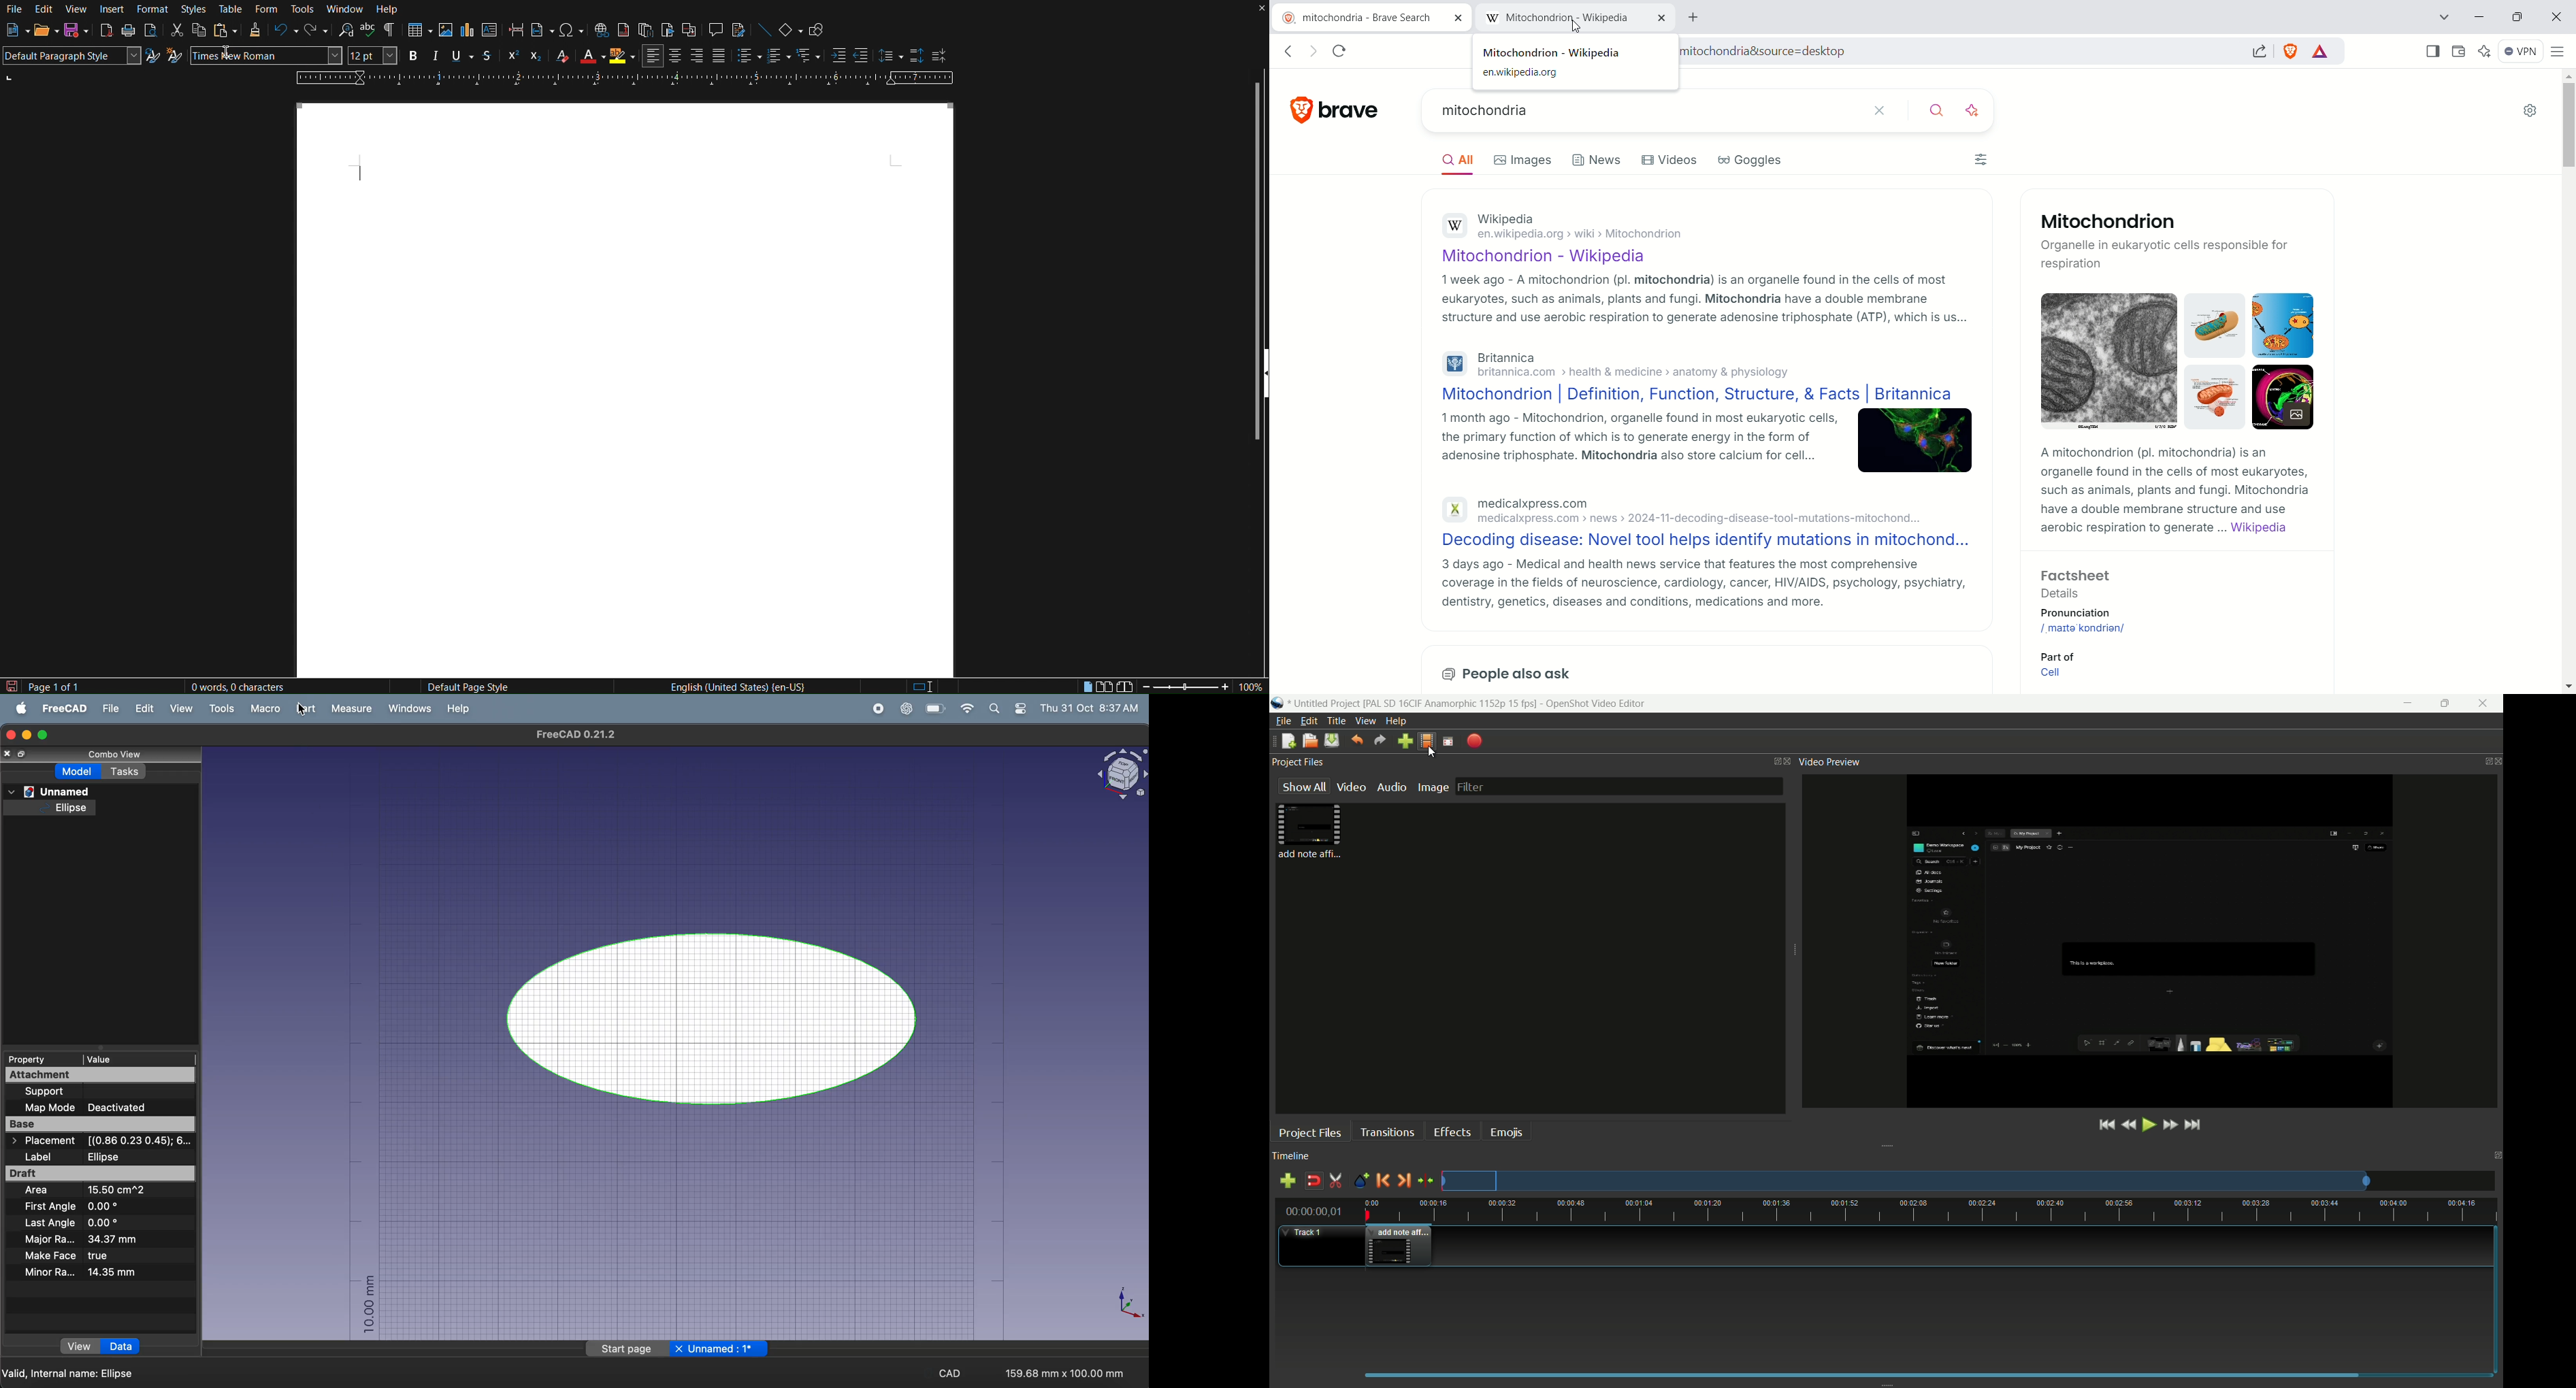  I want to click on Insert page break, so click(514, 30).